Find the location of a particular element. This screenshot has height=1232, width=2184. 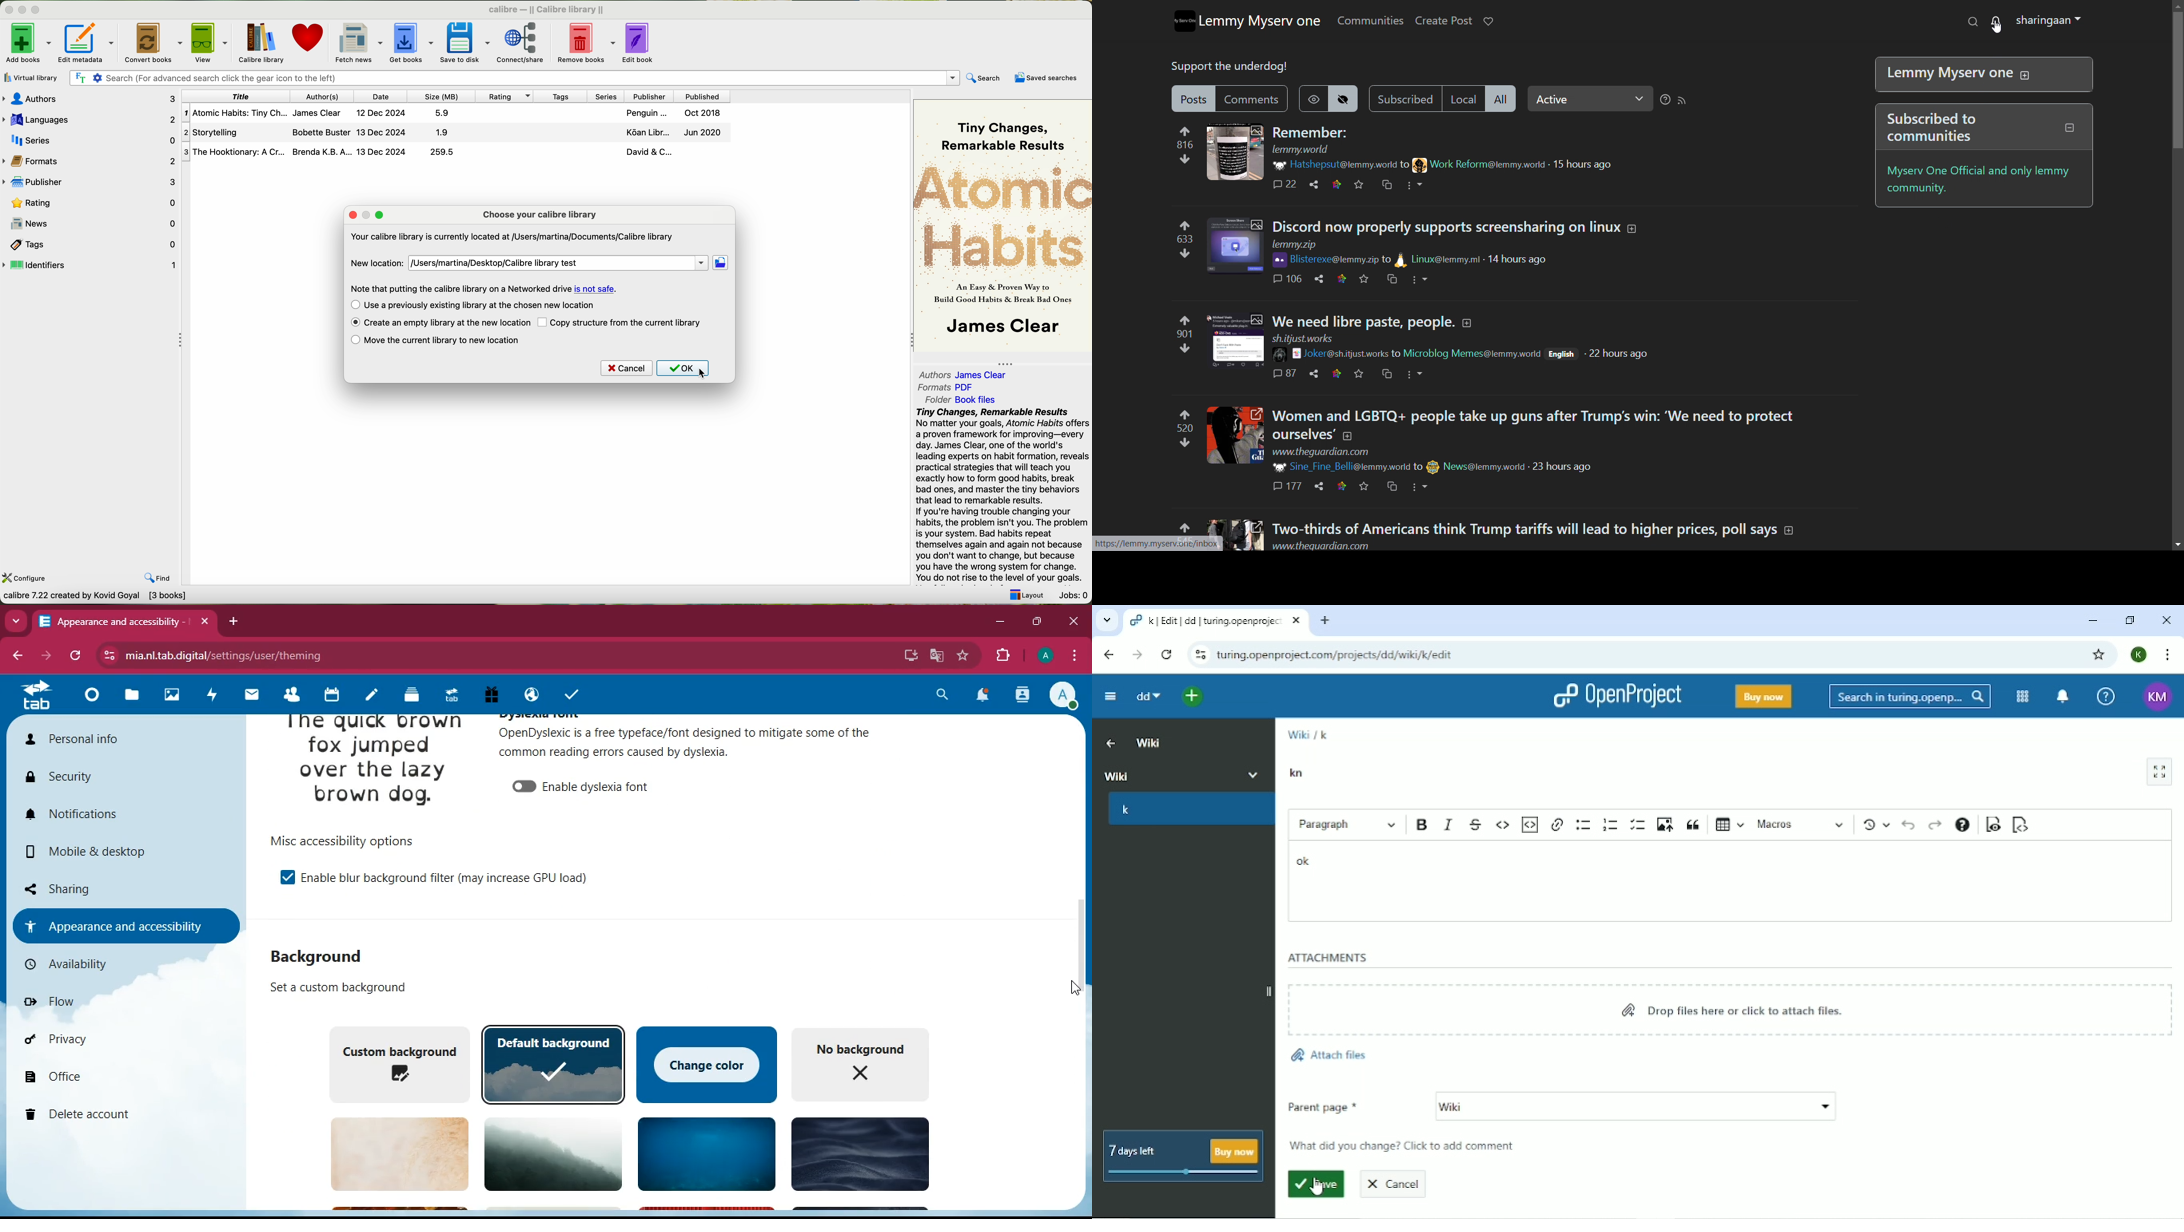

mail is located at coordinates (250, 696).